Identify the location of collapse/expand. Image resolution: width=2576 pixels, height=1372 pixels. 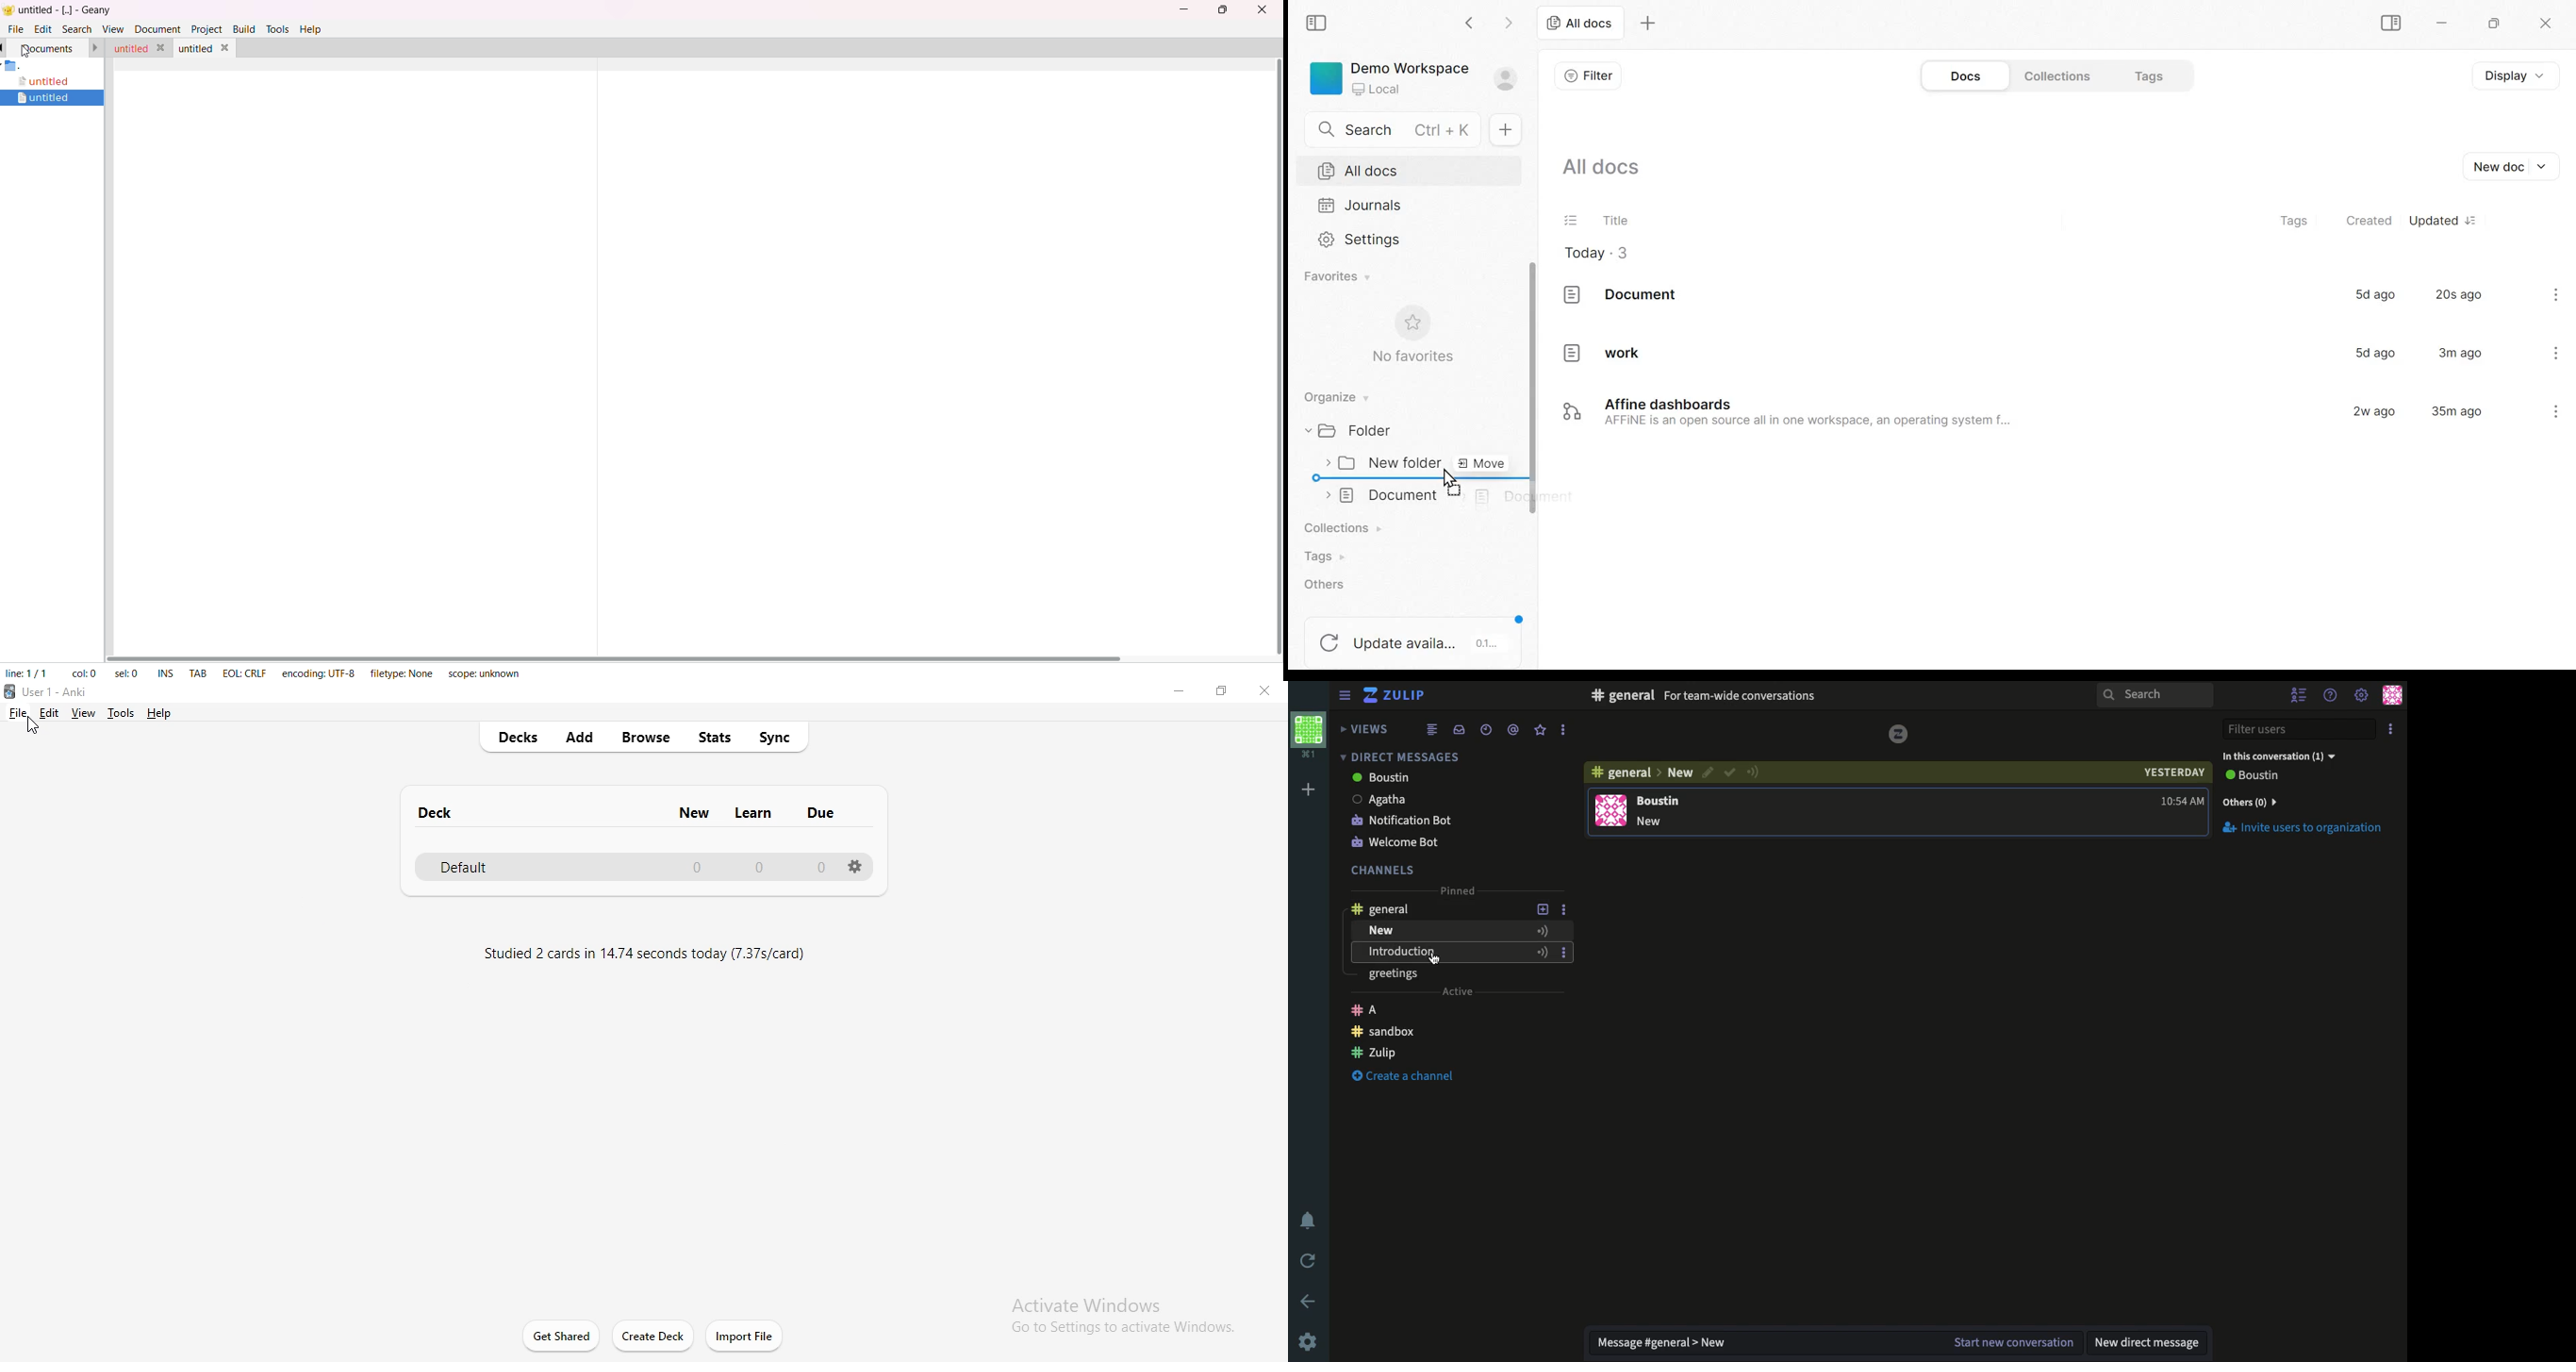
(1327, 494).